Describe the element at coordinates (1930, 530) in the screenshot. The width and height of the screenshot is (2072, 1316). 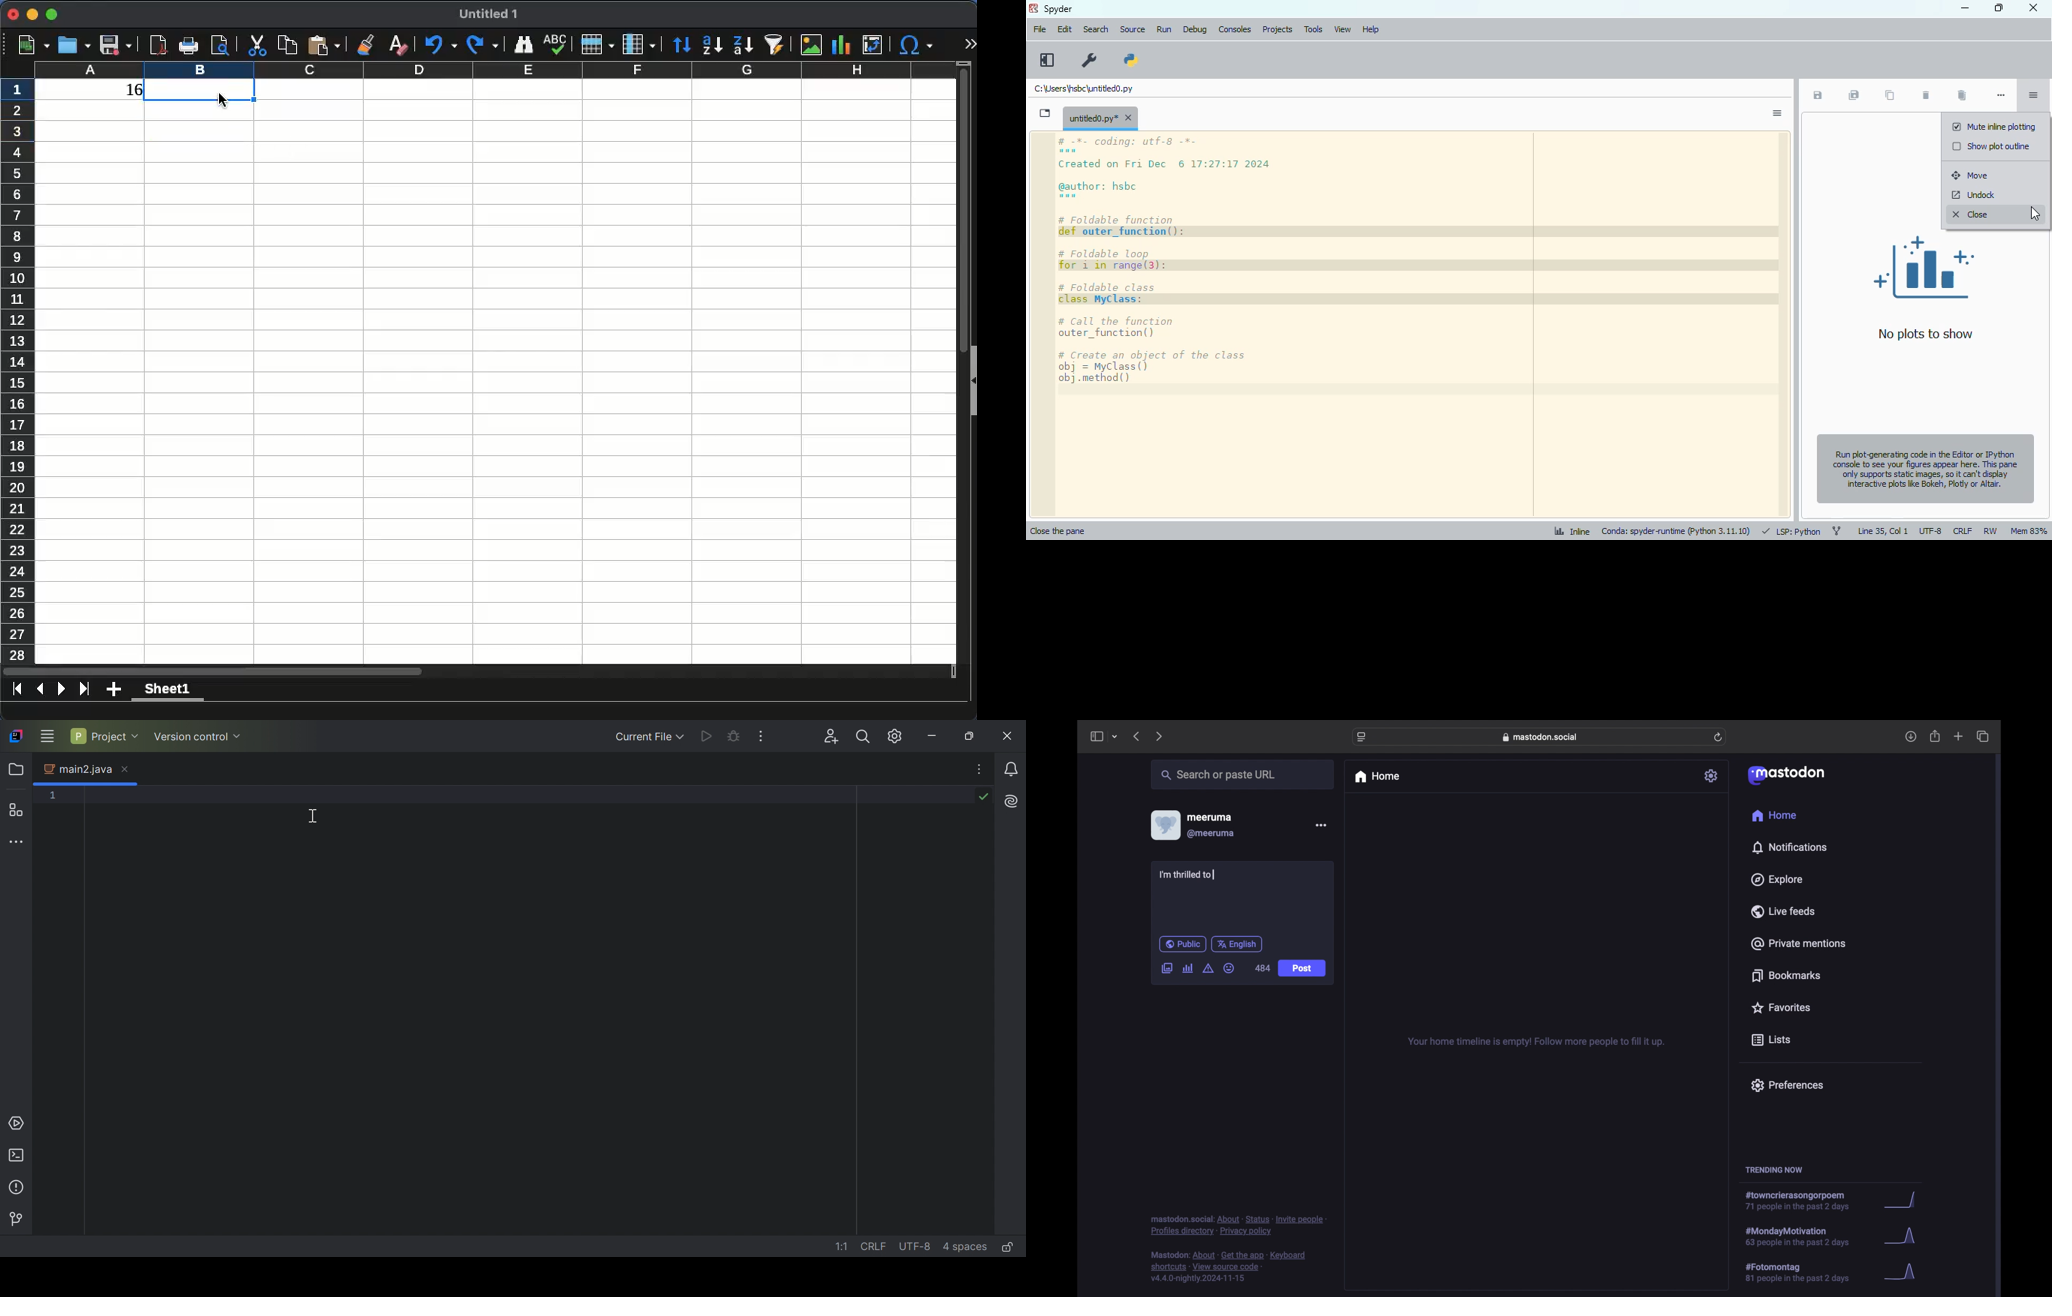
I see `UTF-8` at that location.